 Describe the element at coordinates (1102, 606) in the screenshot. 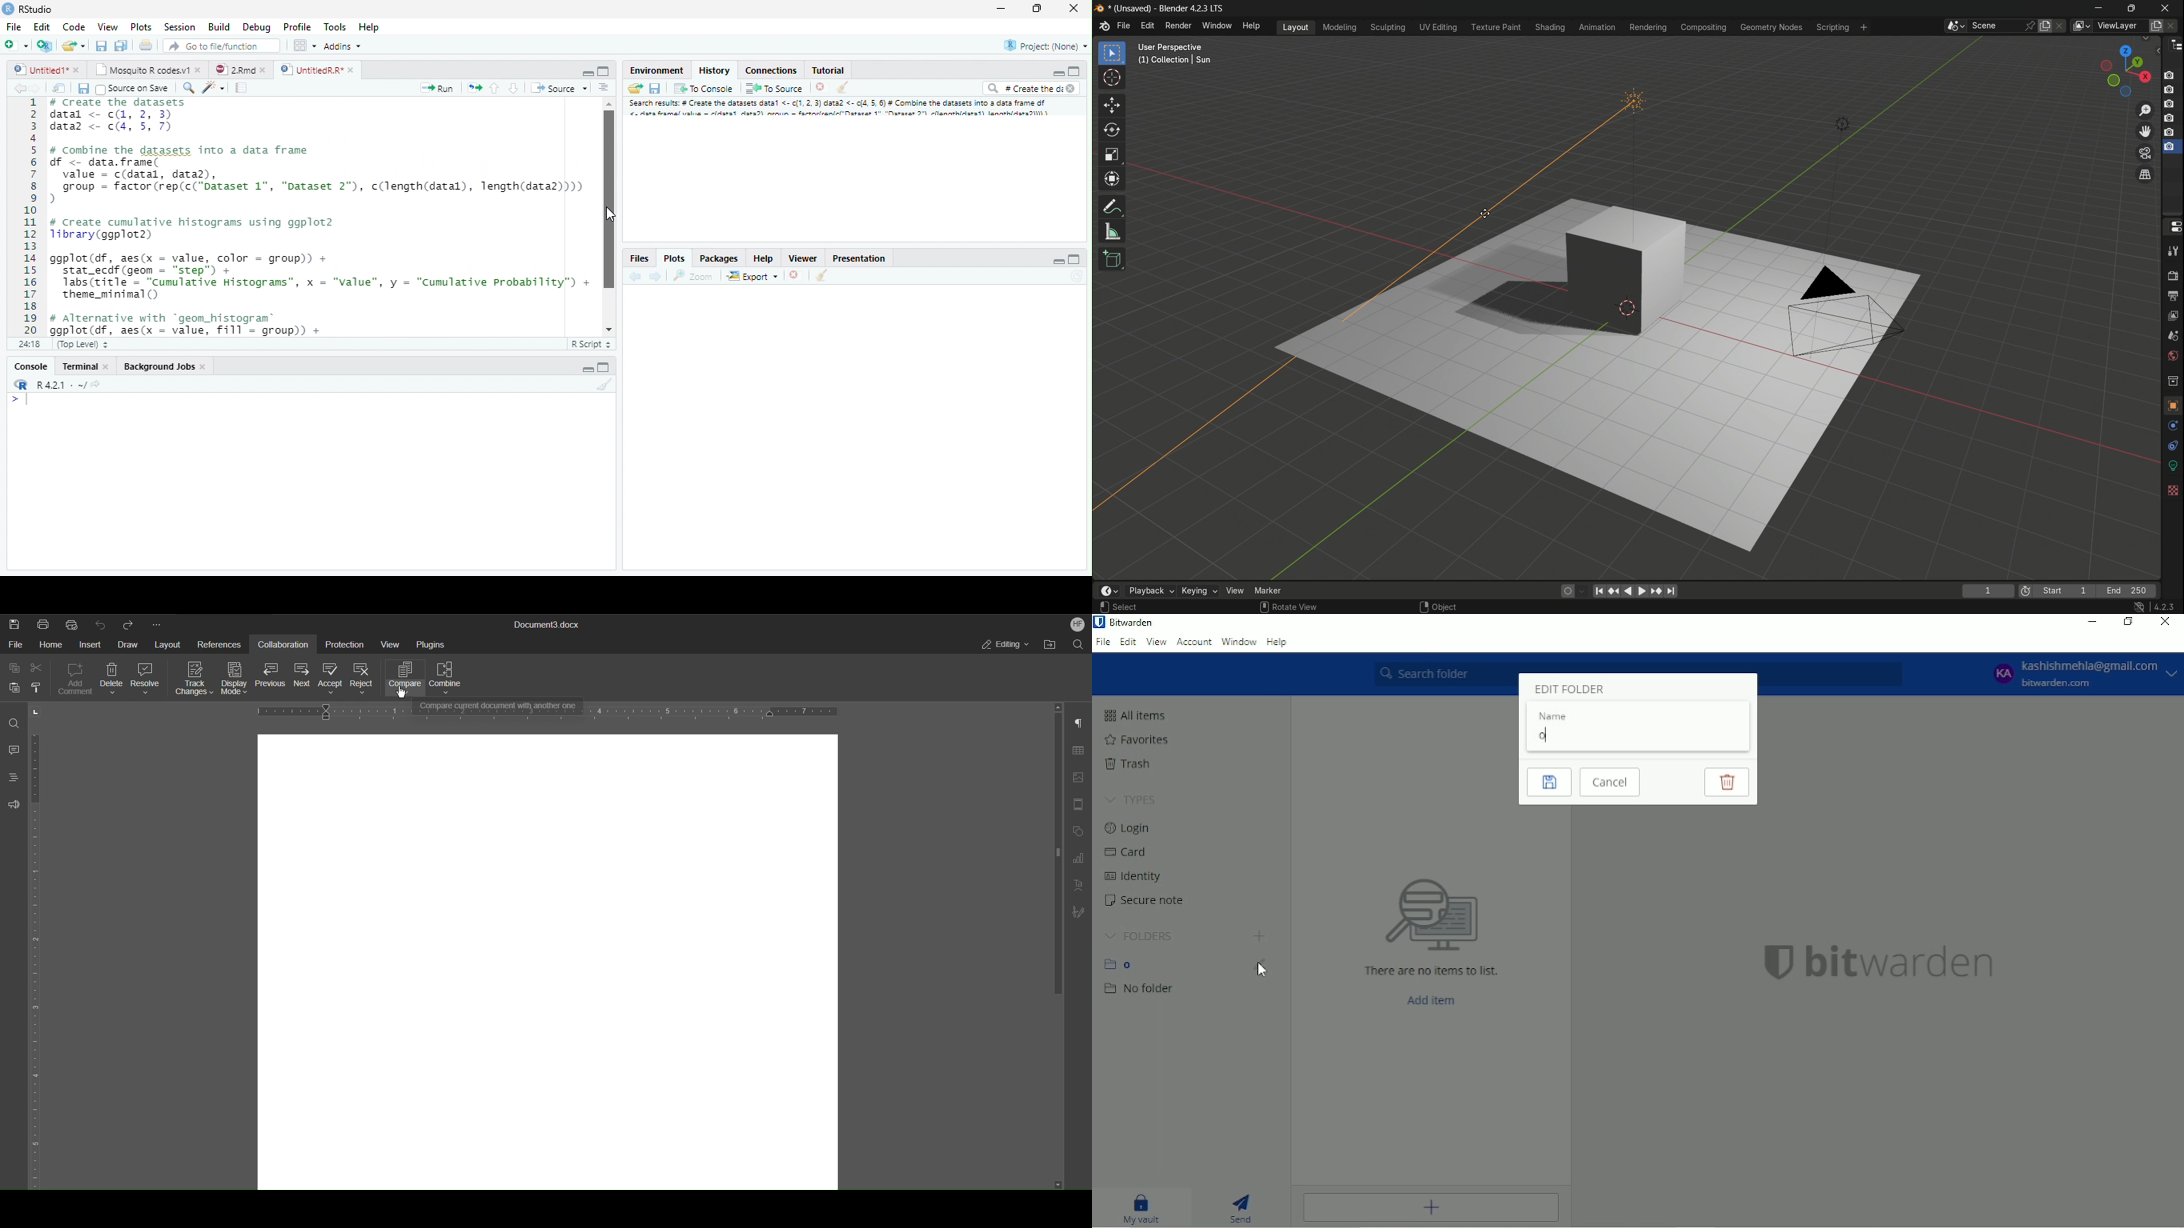

I see `left click` at that location.